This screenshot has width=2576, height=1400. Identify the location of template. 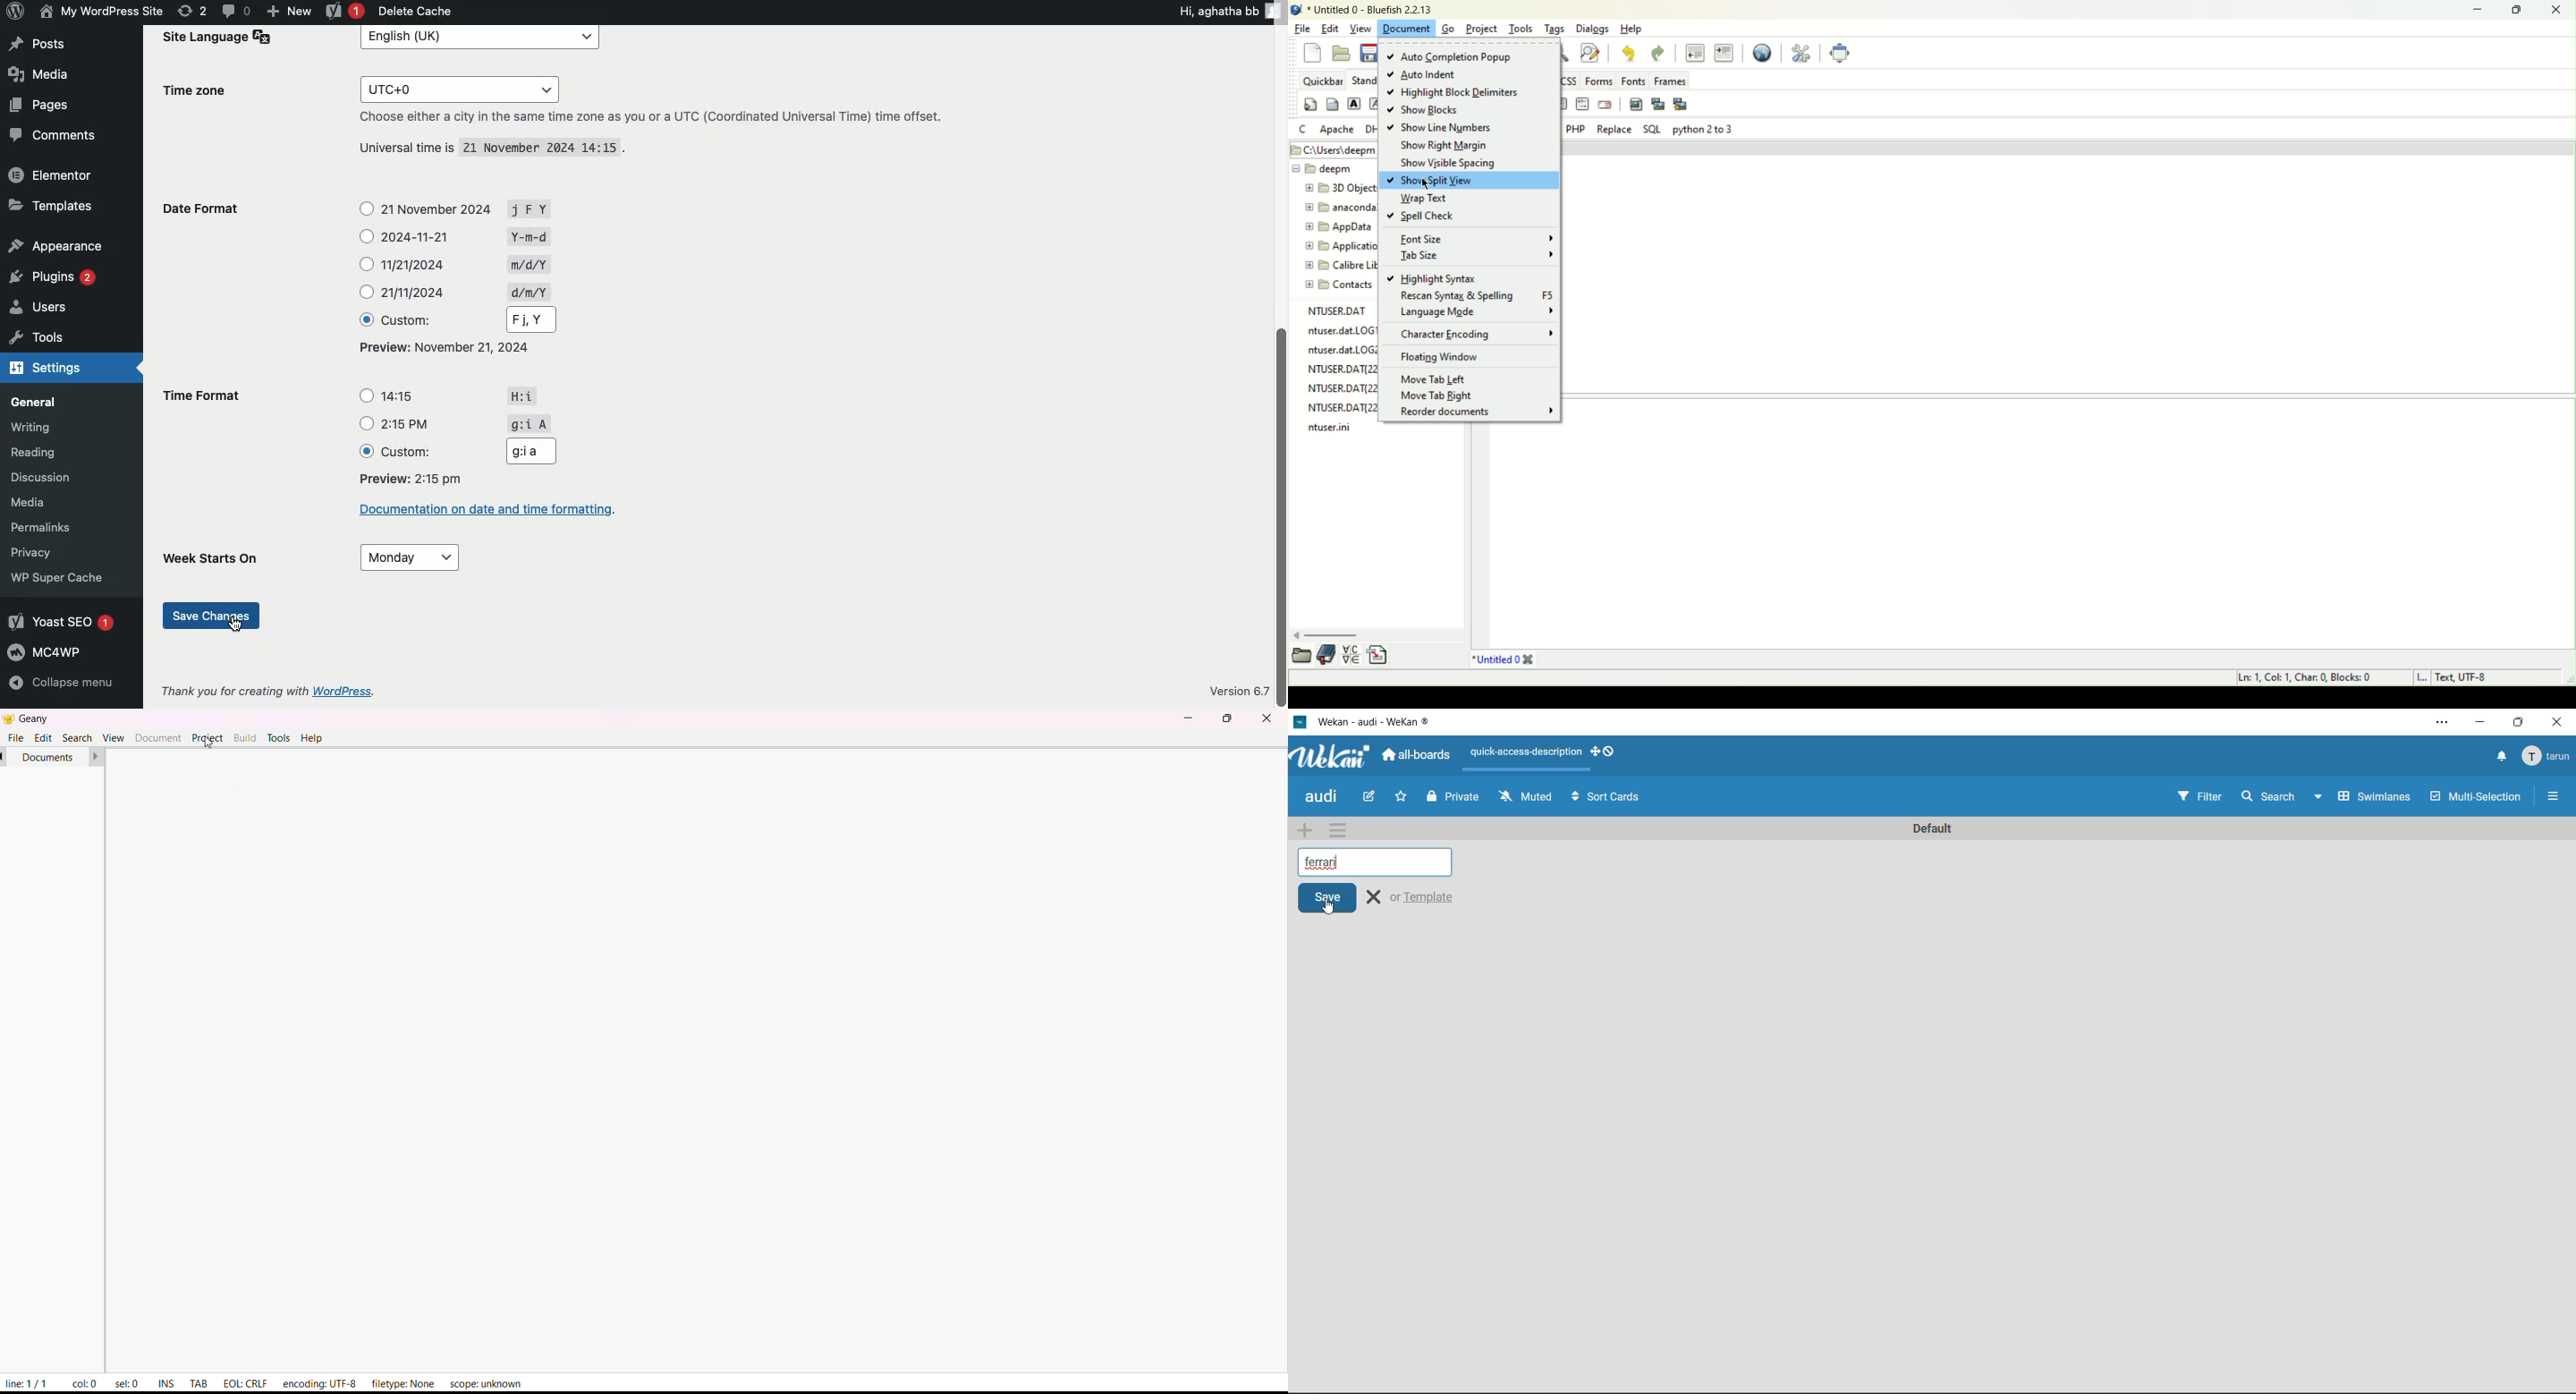
(1428, 897).